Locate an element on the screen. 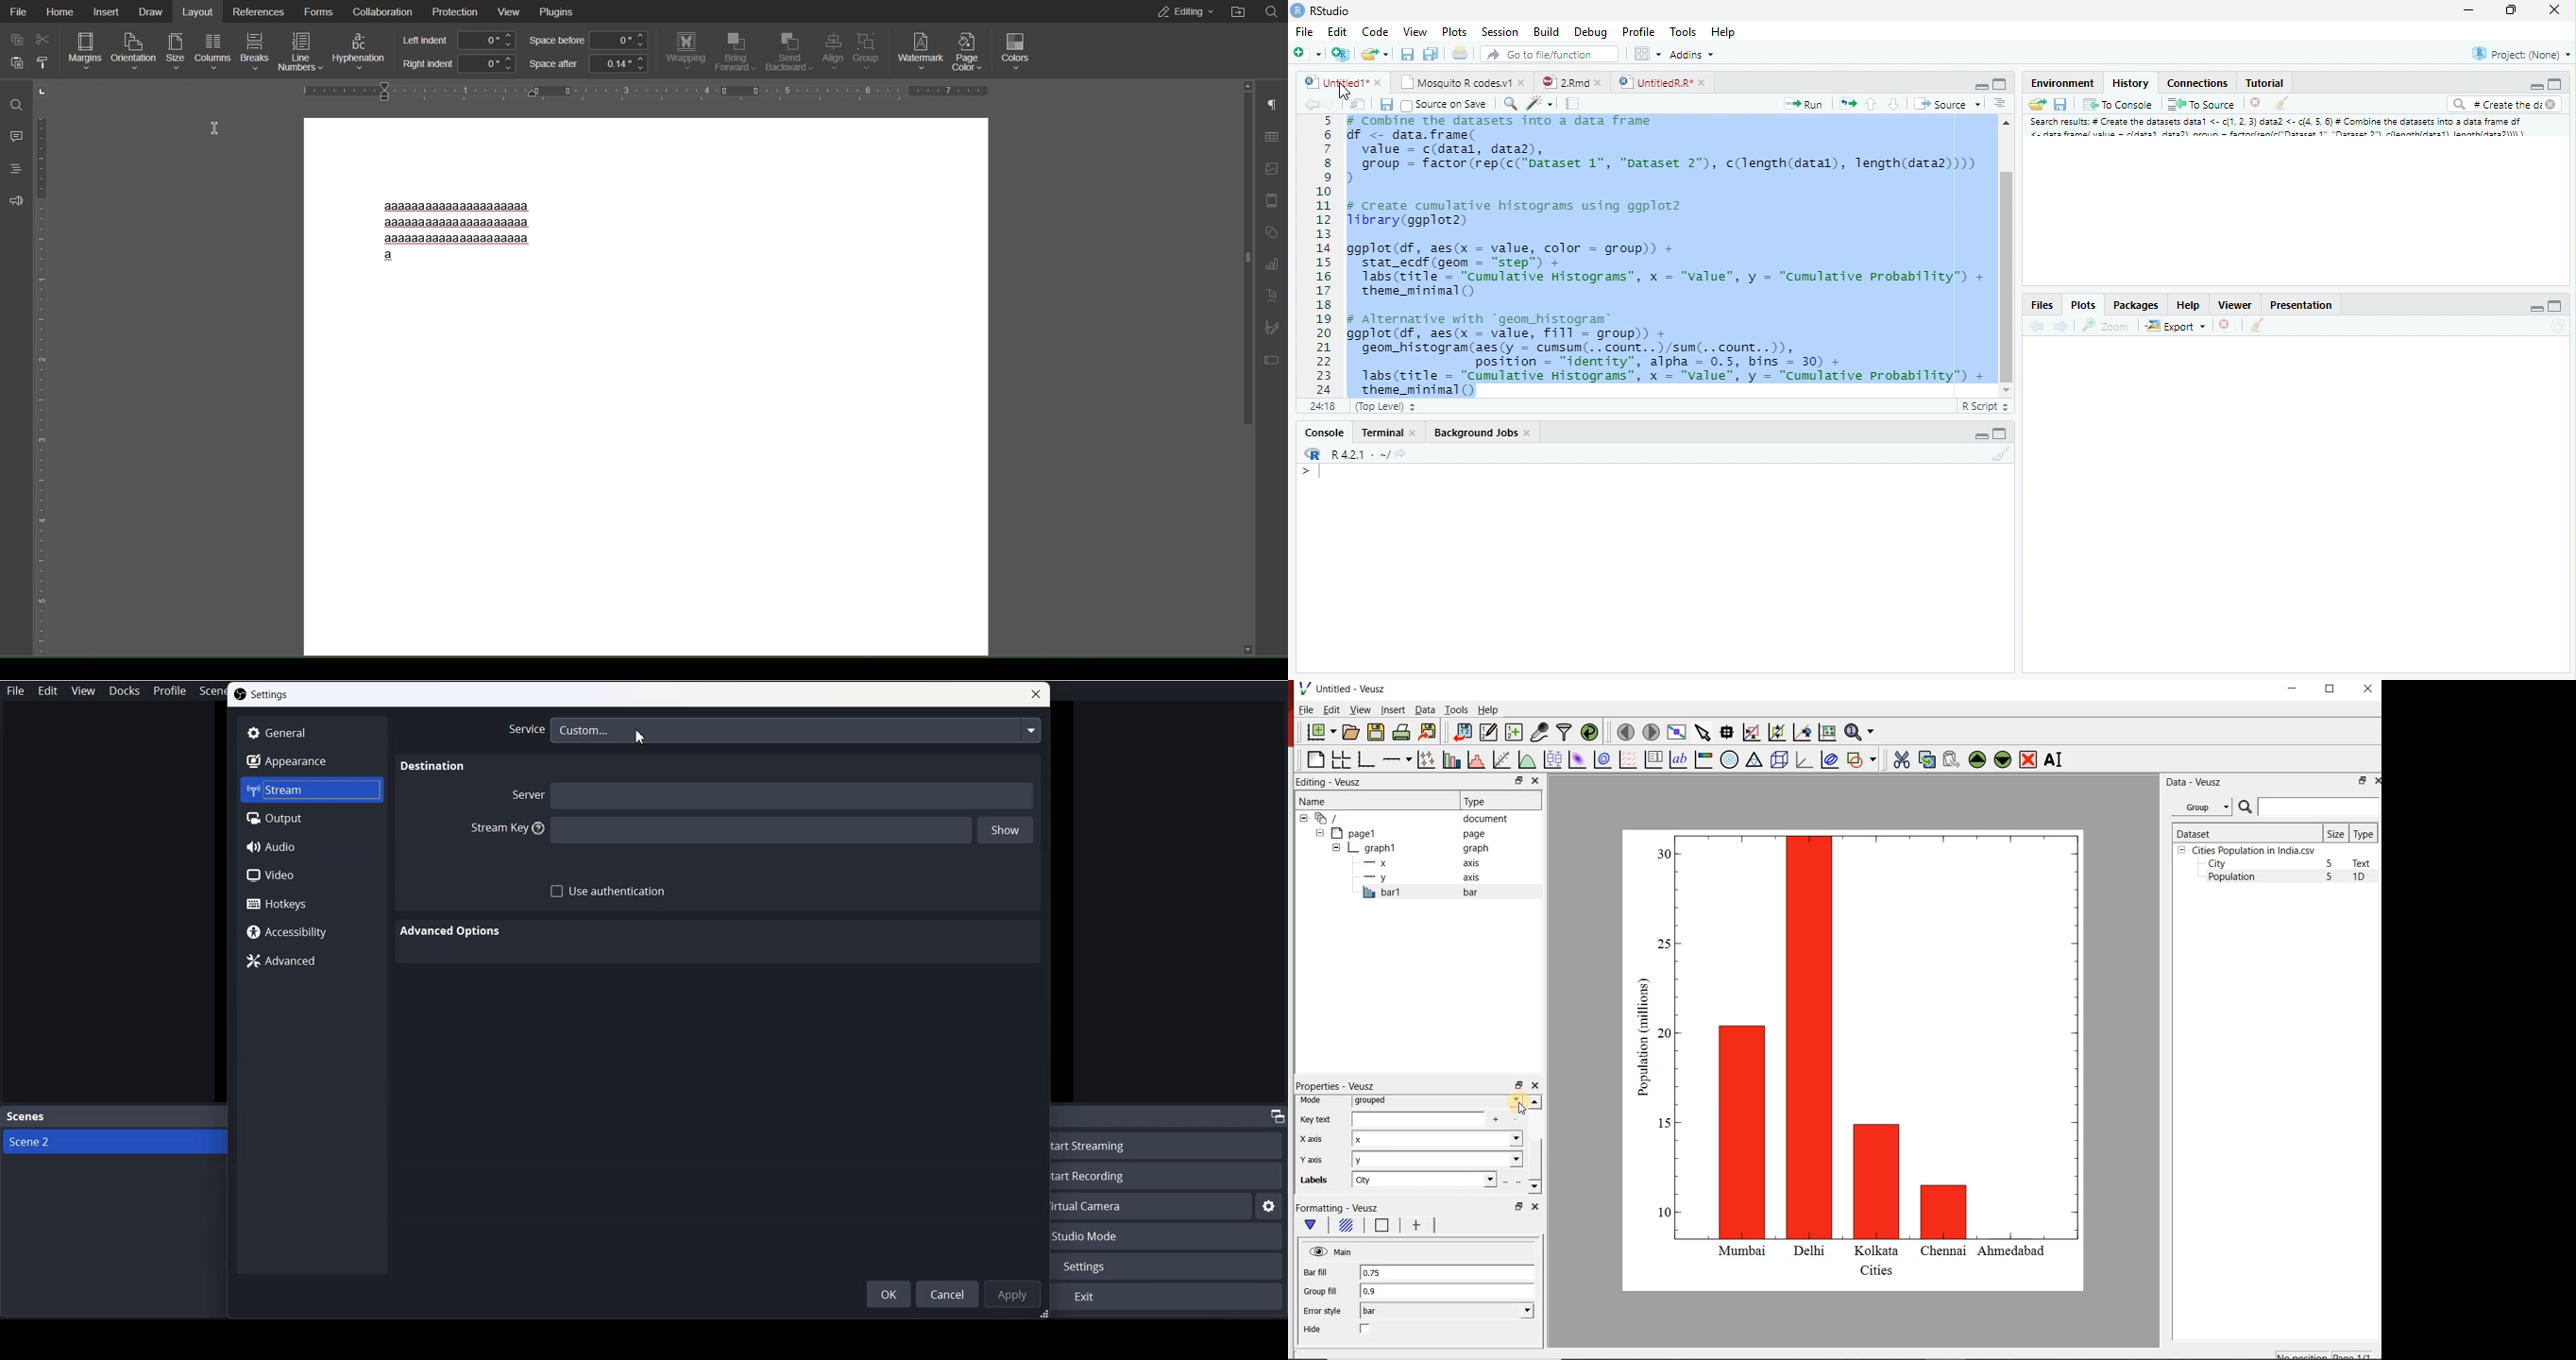 The width and height of the screenshot is (2576, 1372). Background Jobs is located at coordinates (1483, 433).